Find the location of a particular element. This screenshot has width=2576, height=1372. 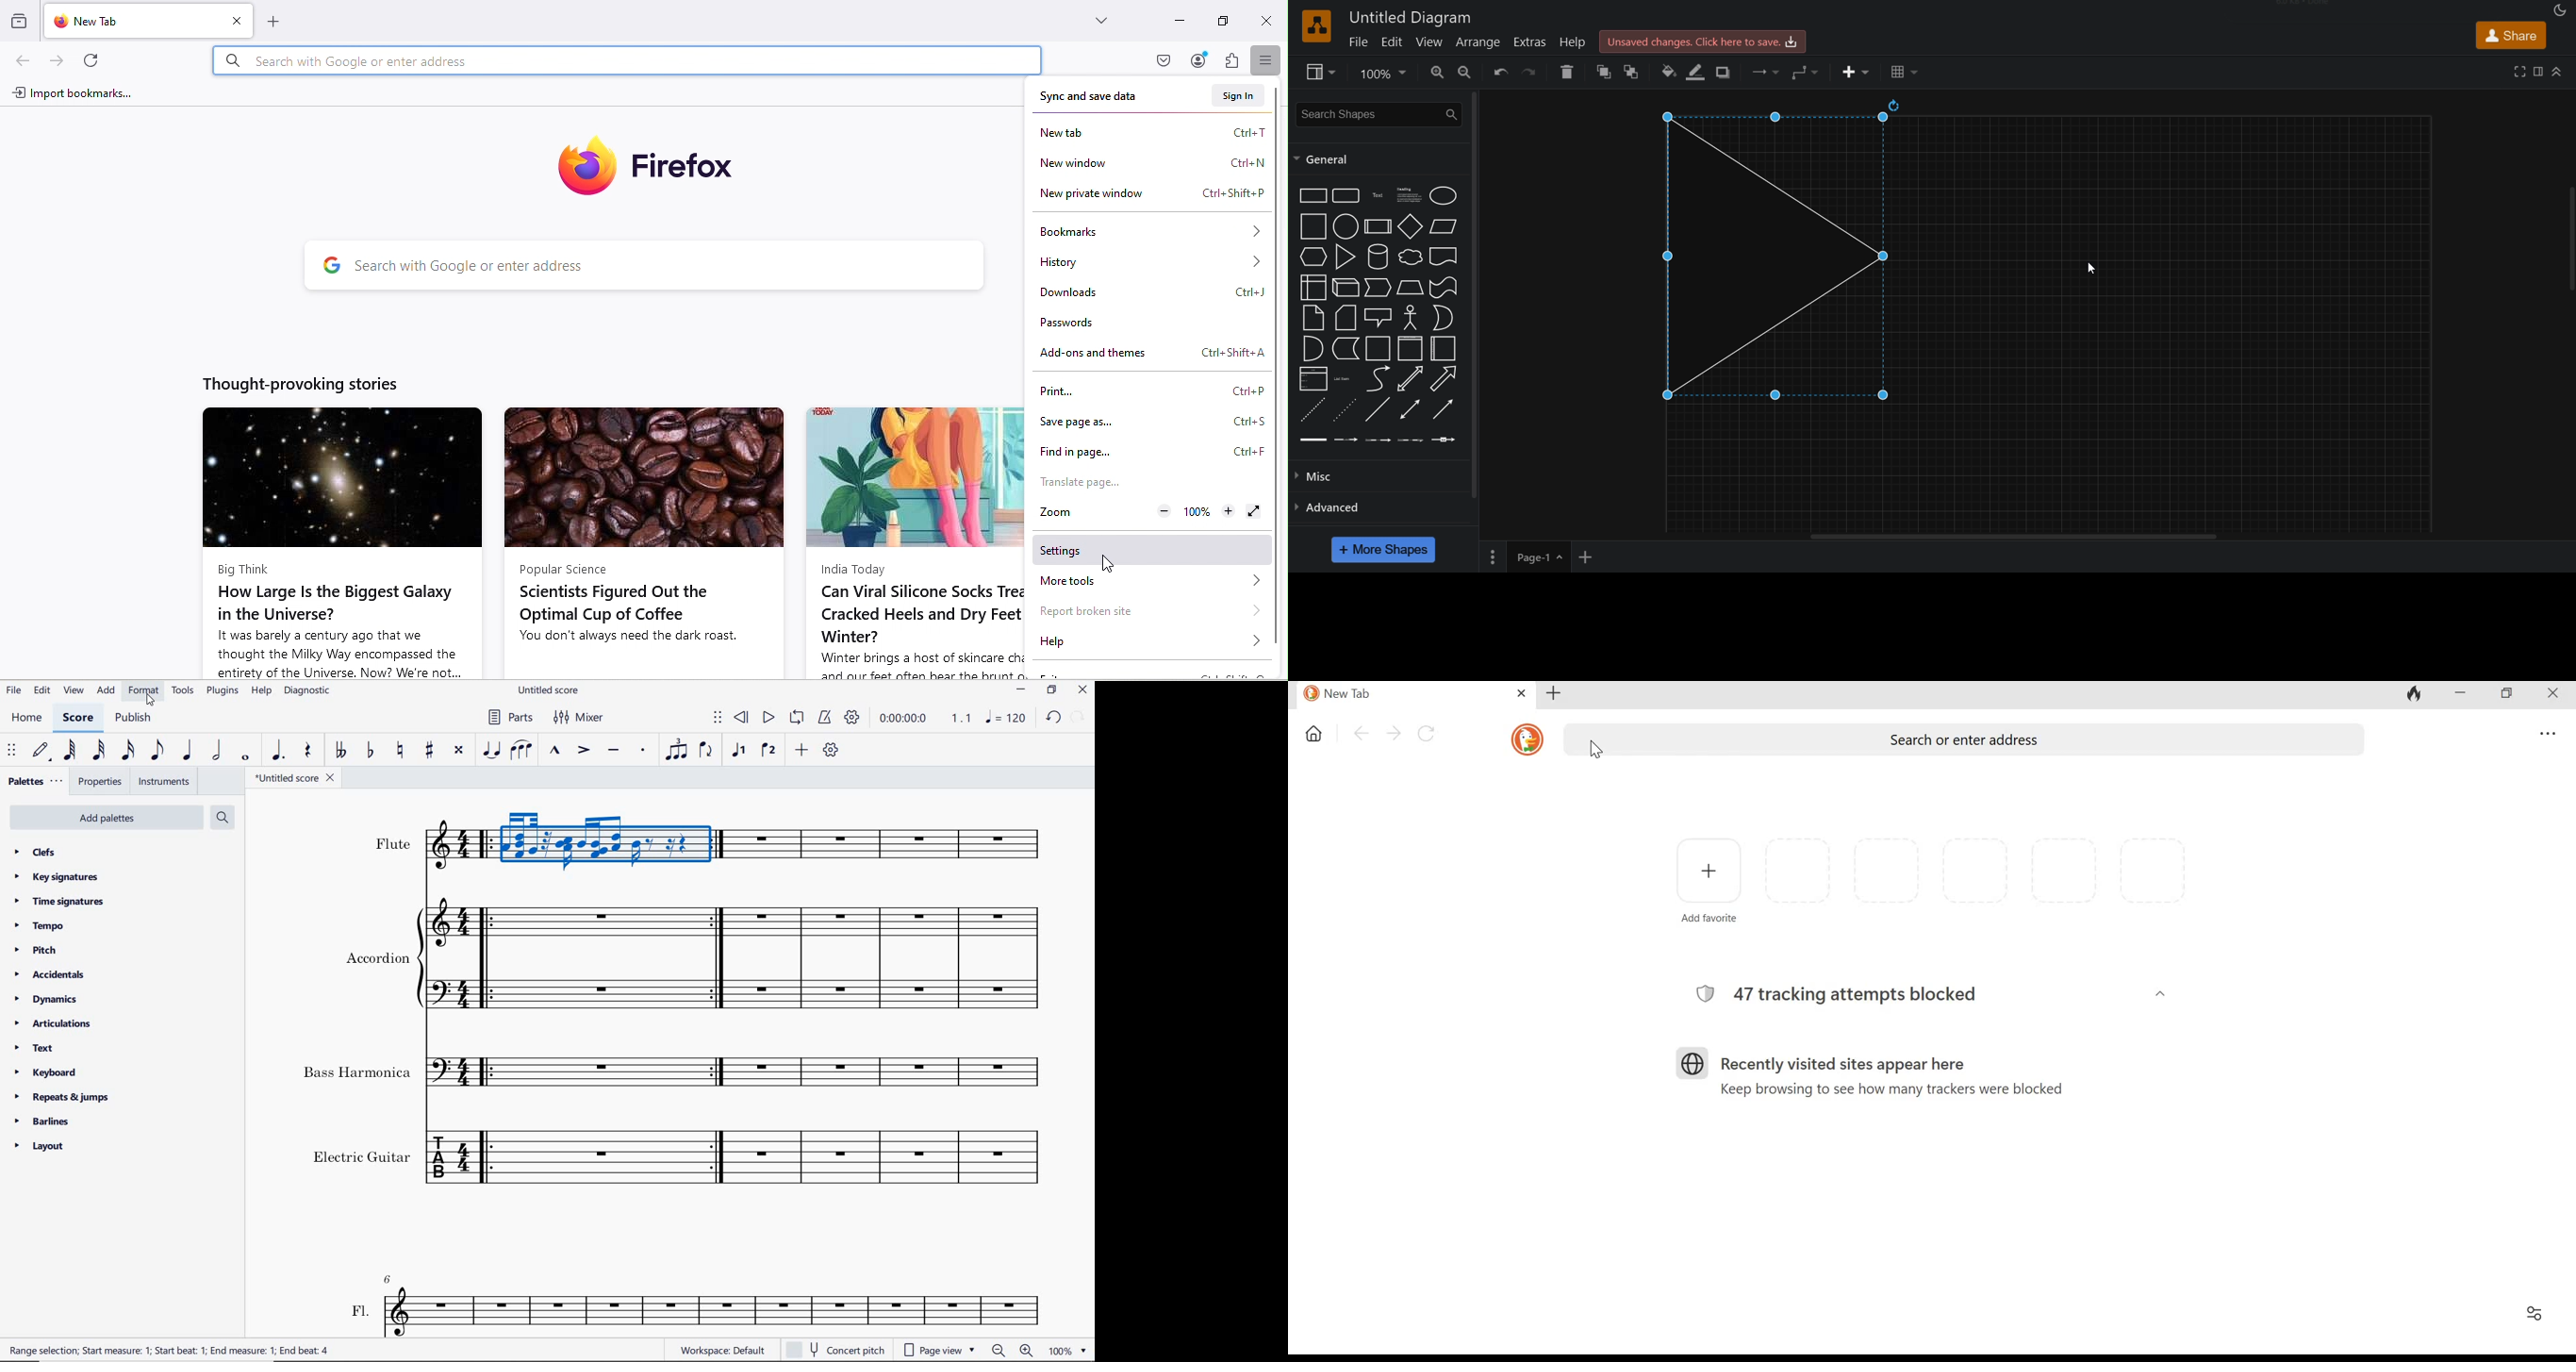

line color is located at coordinates (1697, 71).